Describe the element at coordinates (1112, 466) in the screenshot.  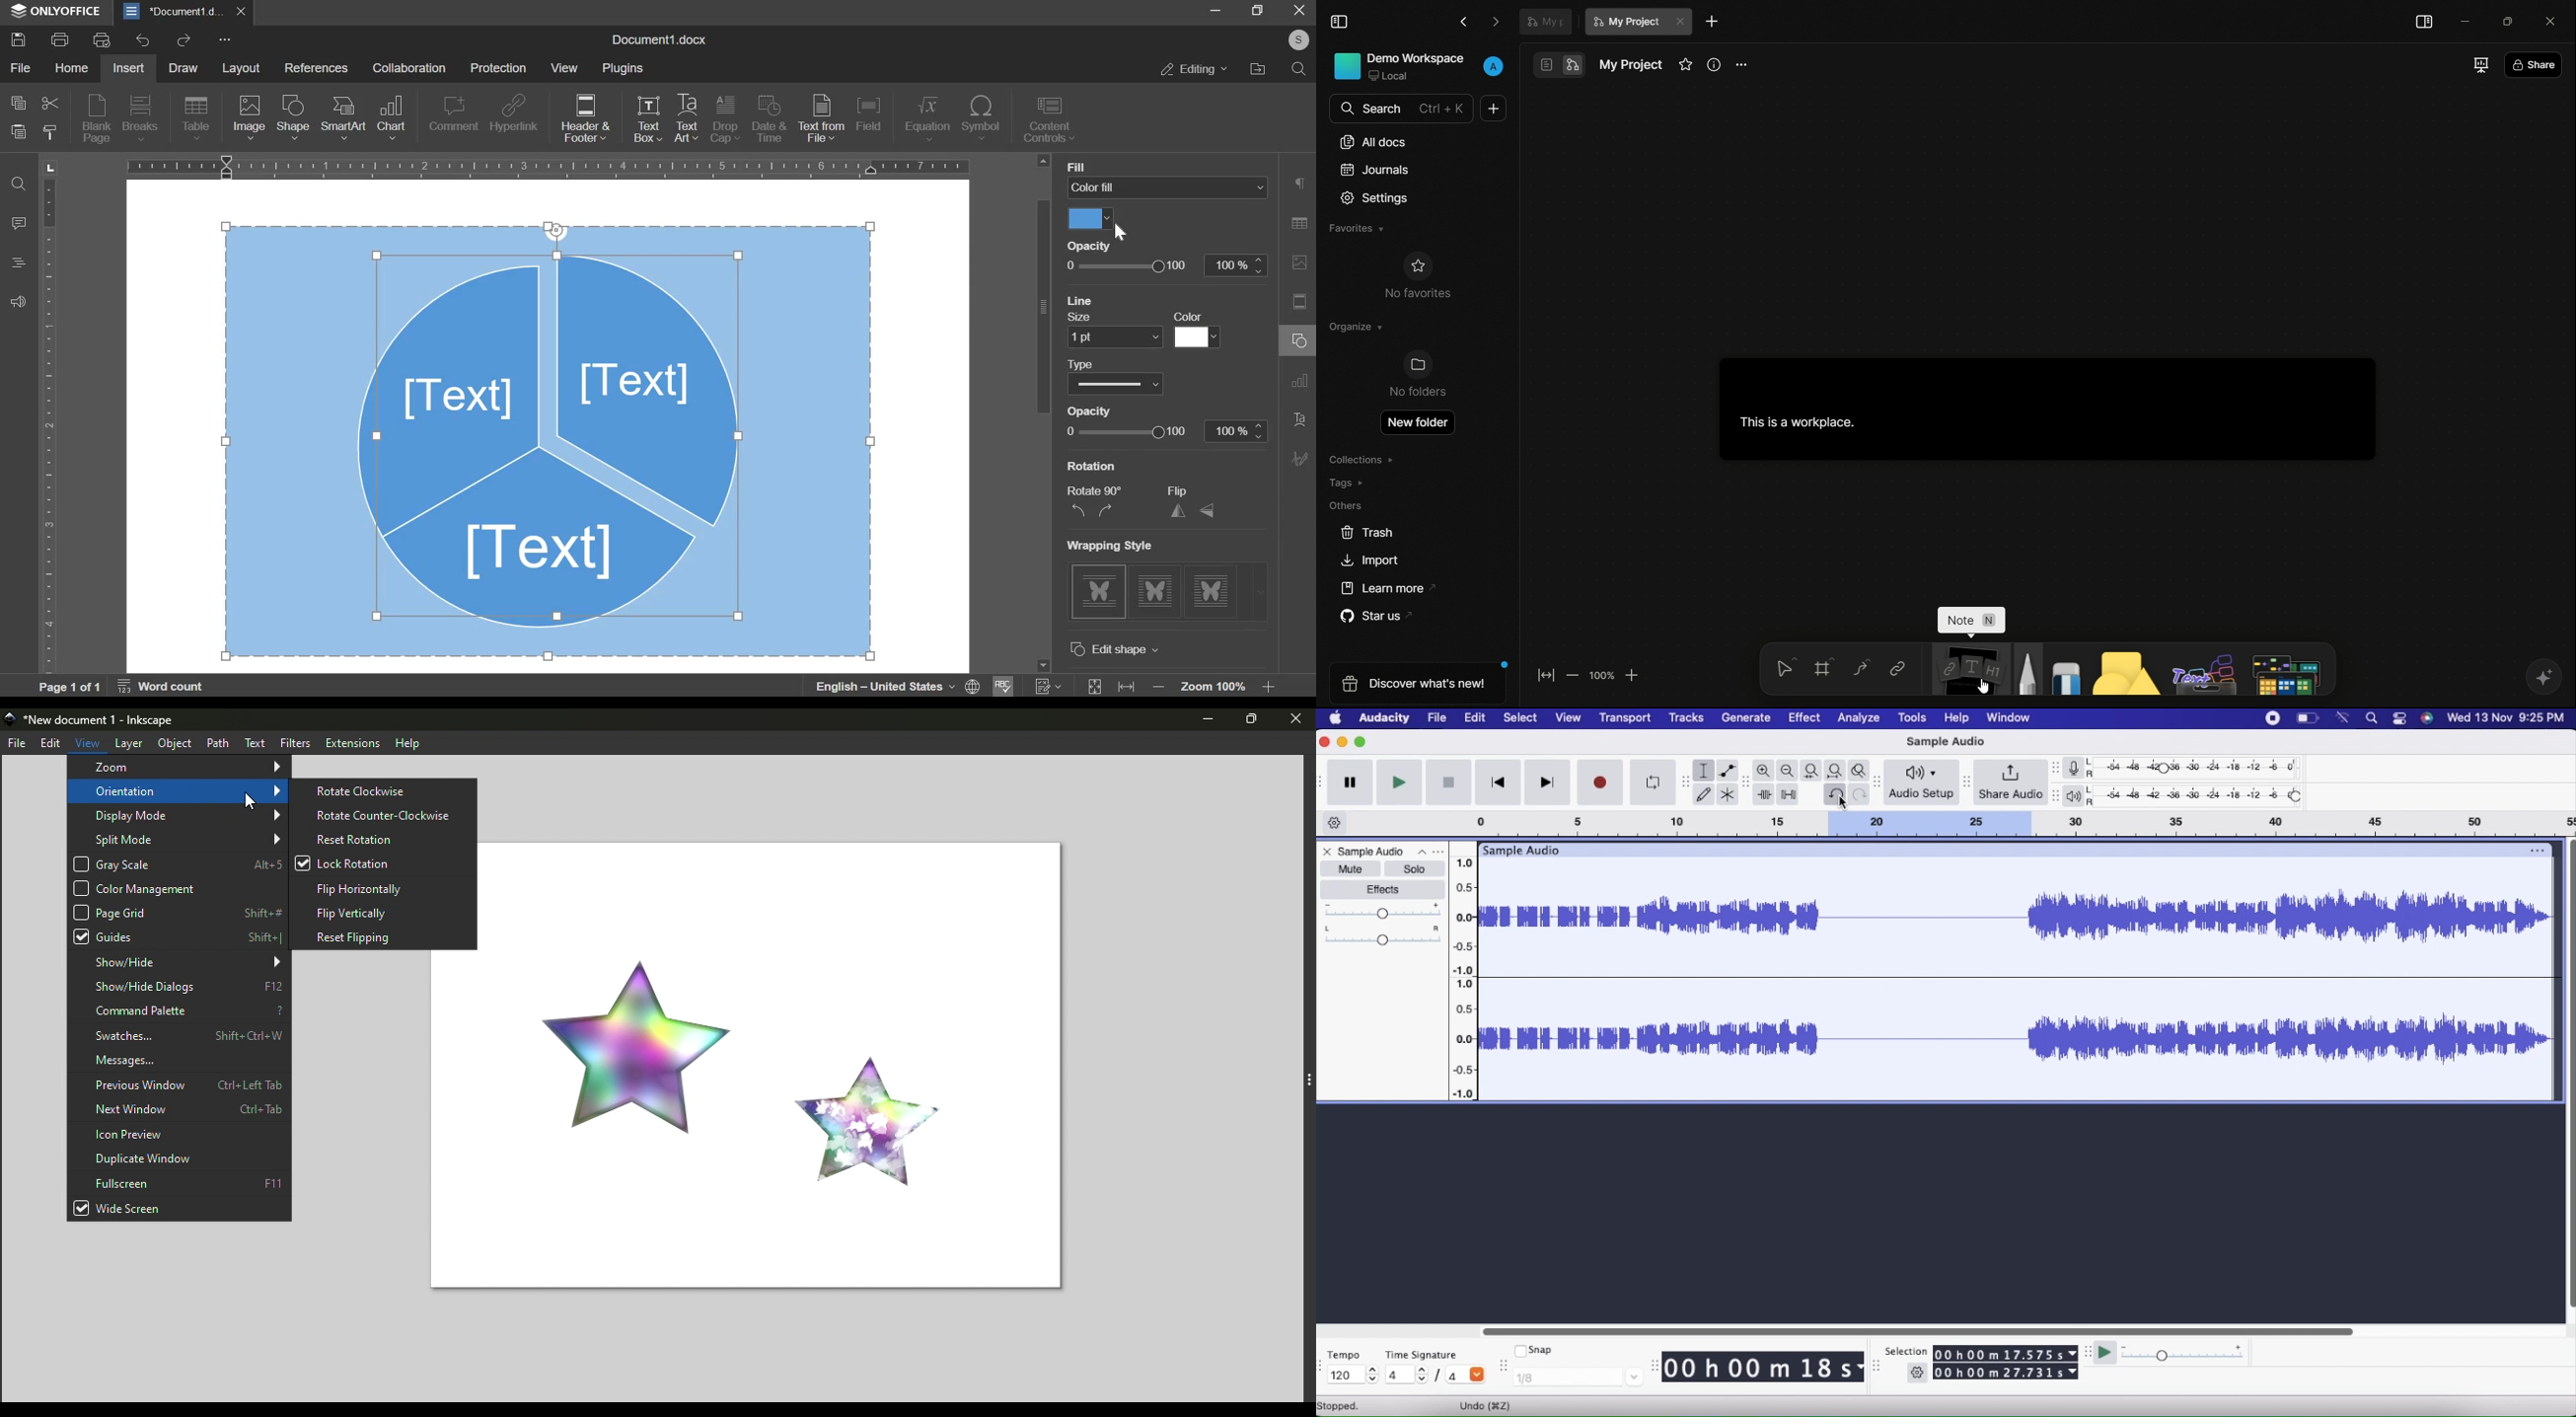
I see `` at that location.